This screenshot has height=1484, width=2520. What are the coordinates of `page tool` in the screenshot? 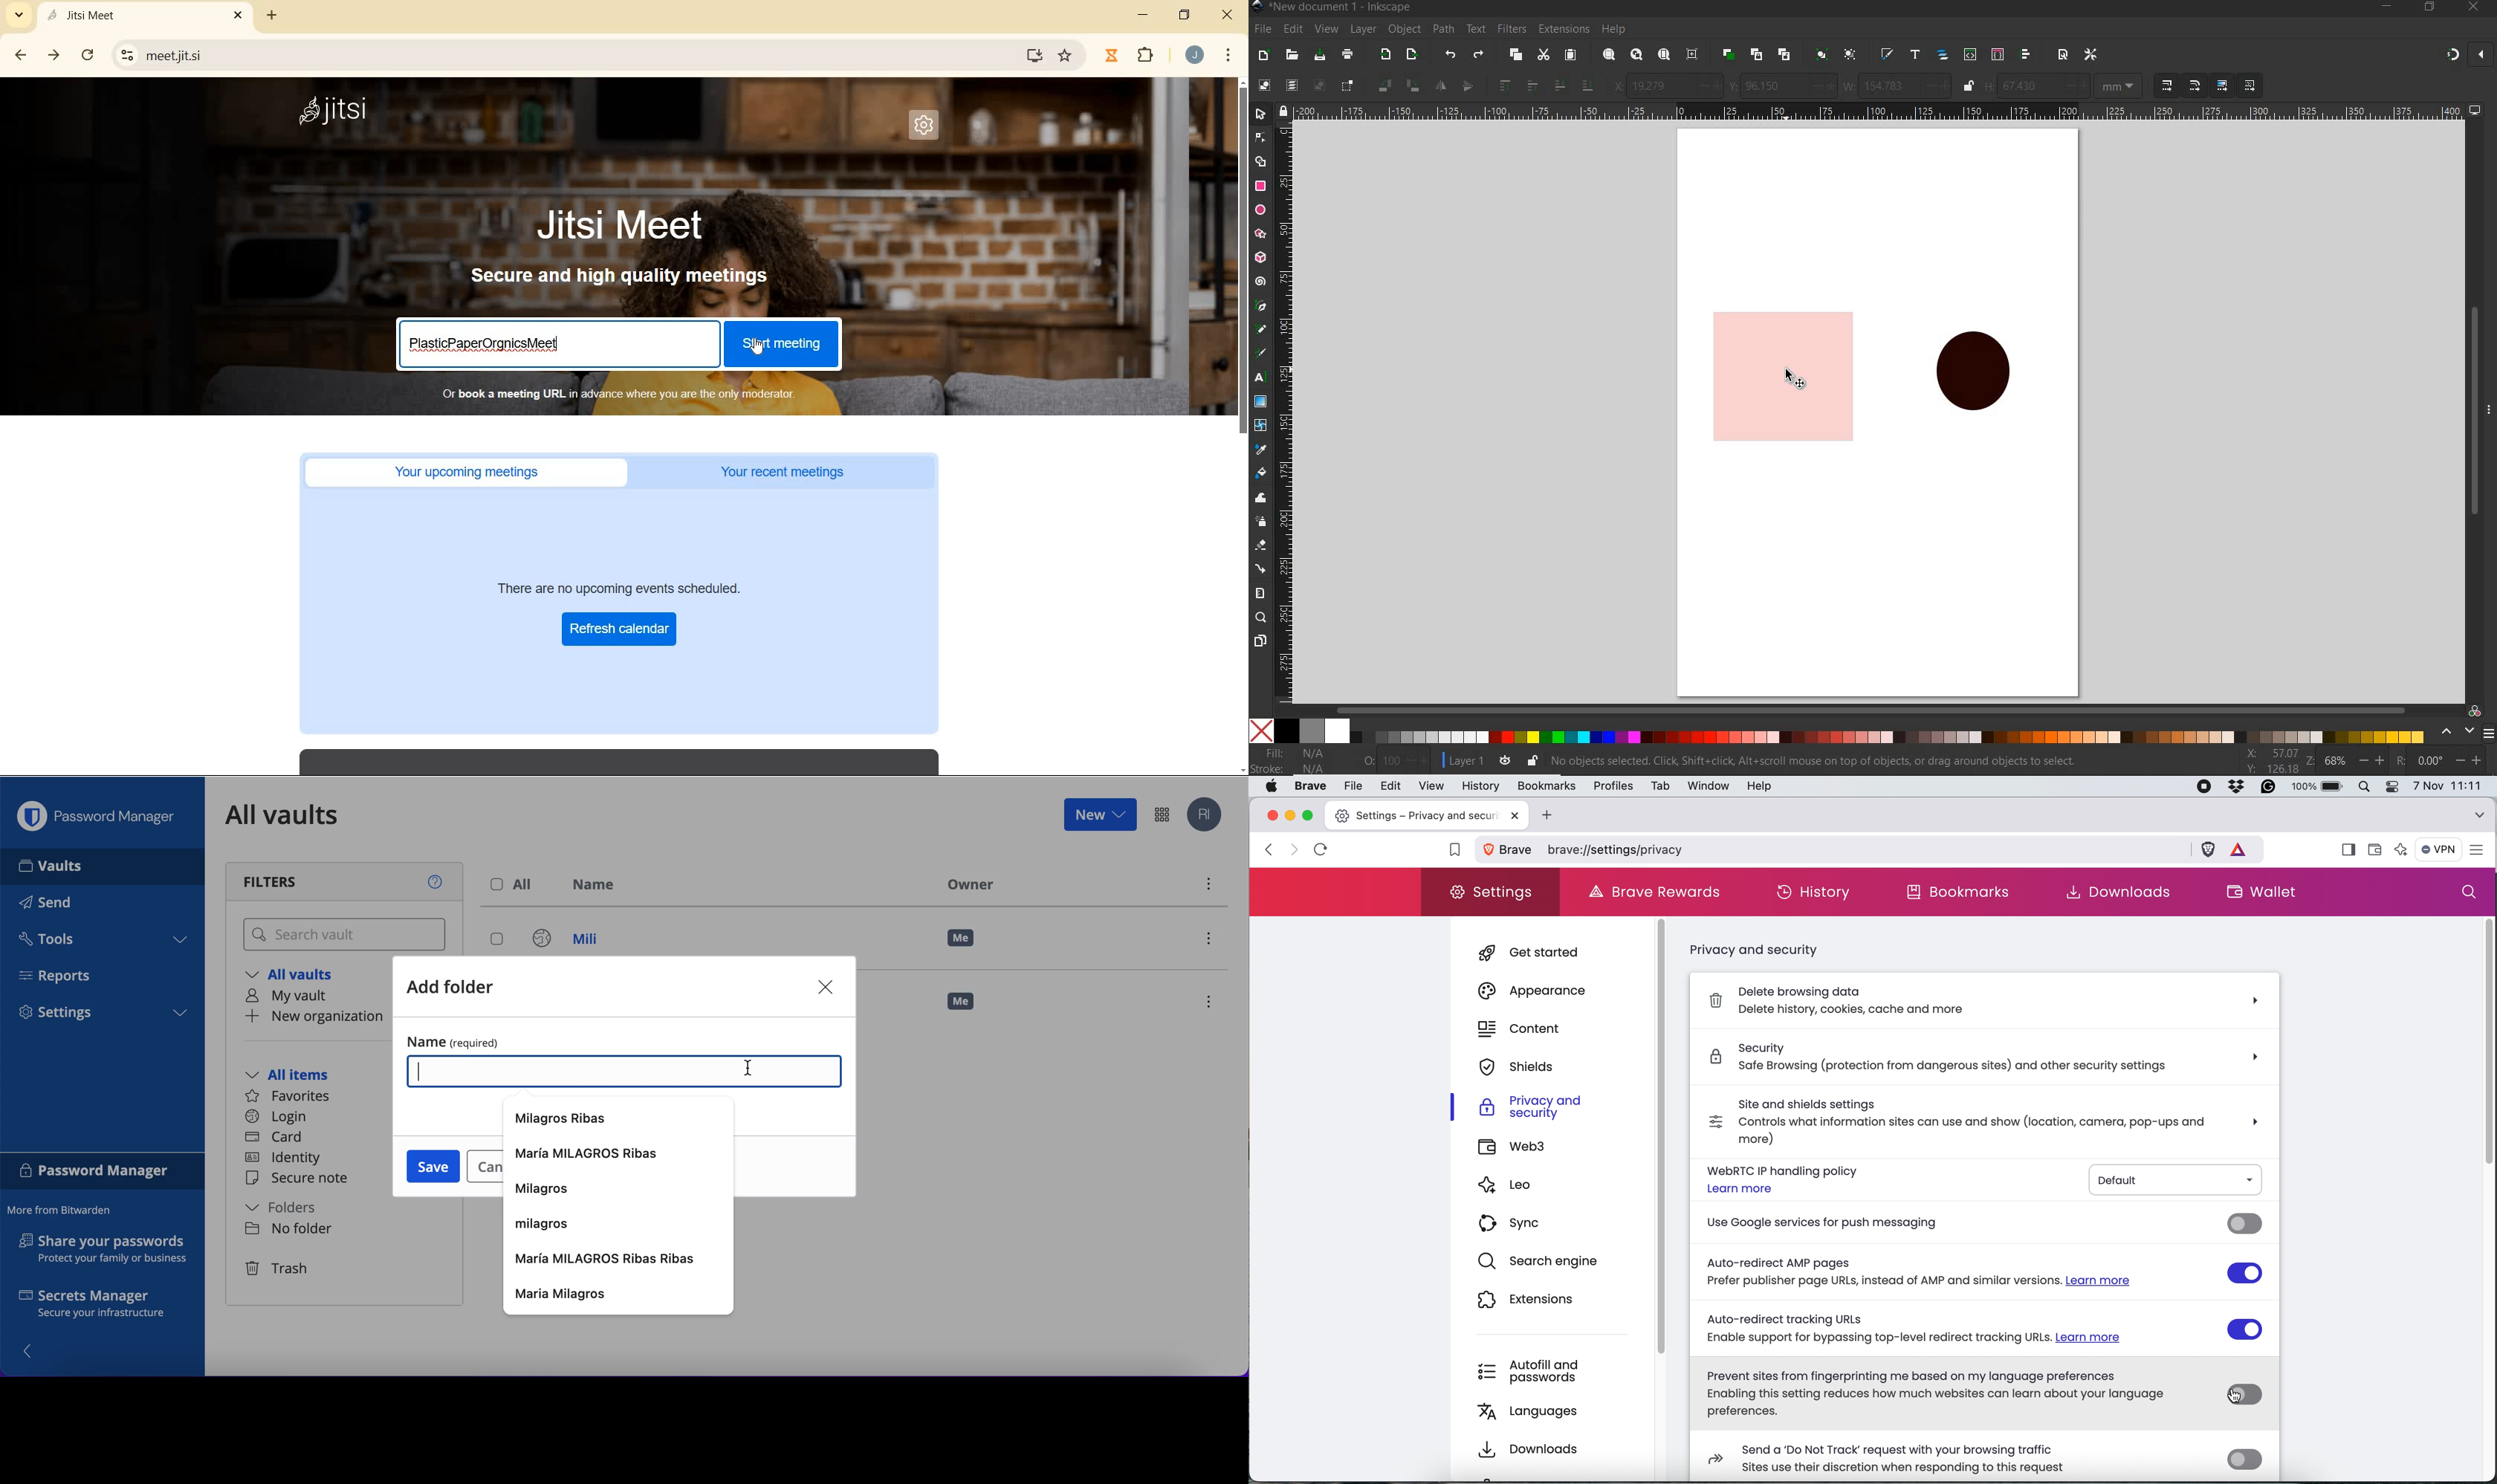 It's located at (1260, 641).